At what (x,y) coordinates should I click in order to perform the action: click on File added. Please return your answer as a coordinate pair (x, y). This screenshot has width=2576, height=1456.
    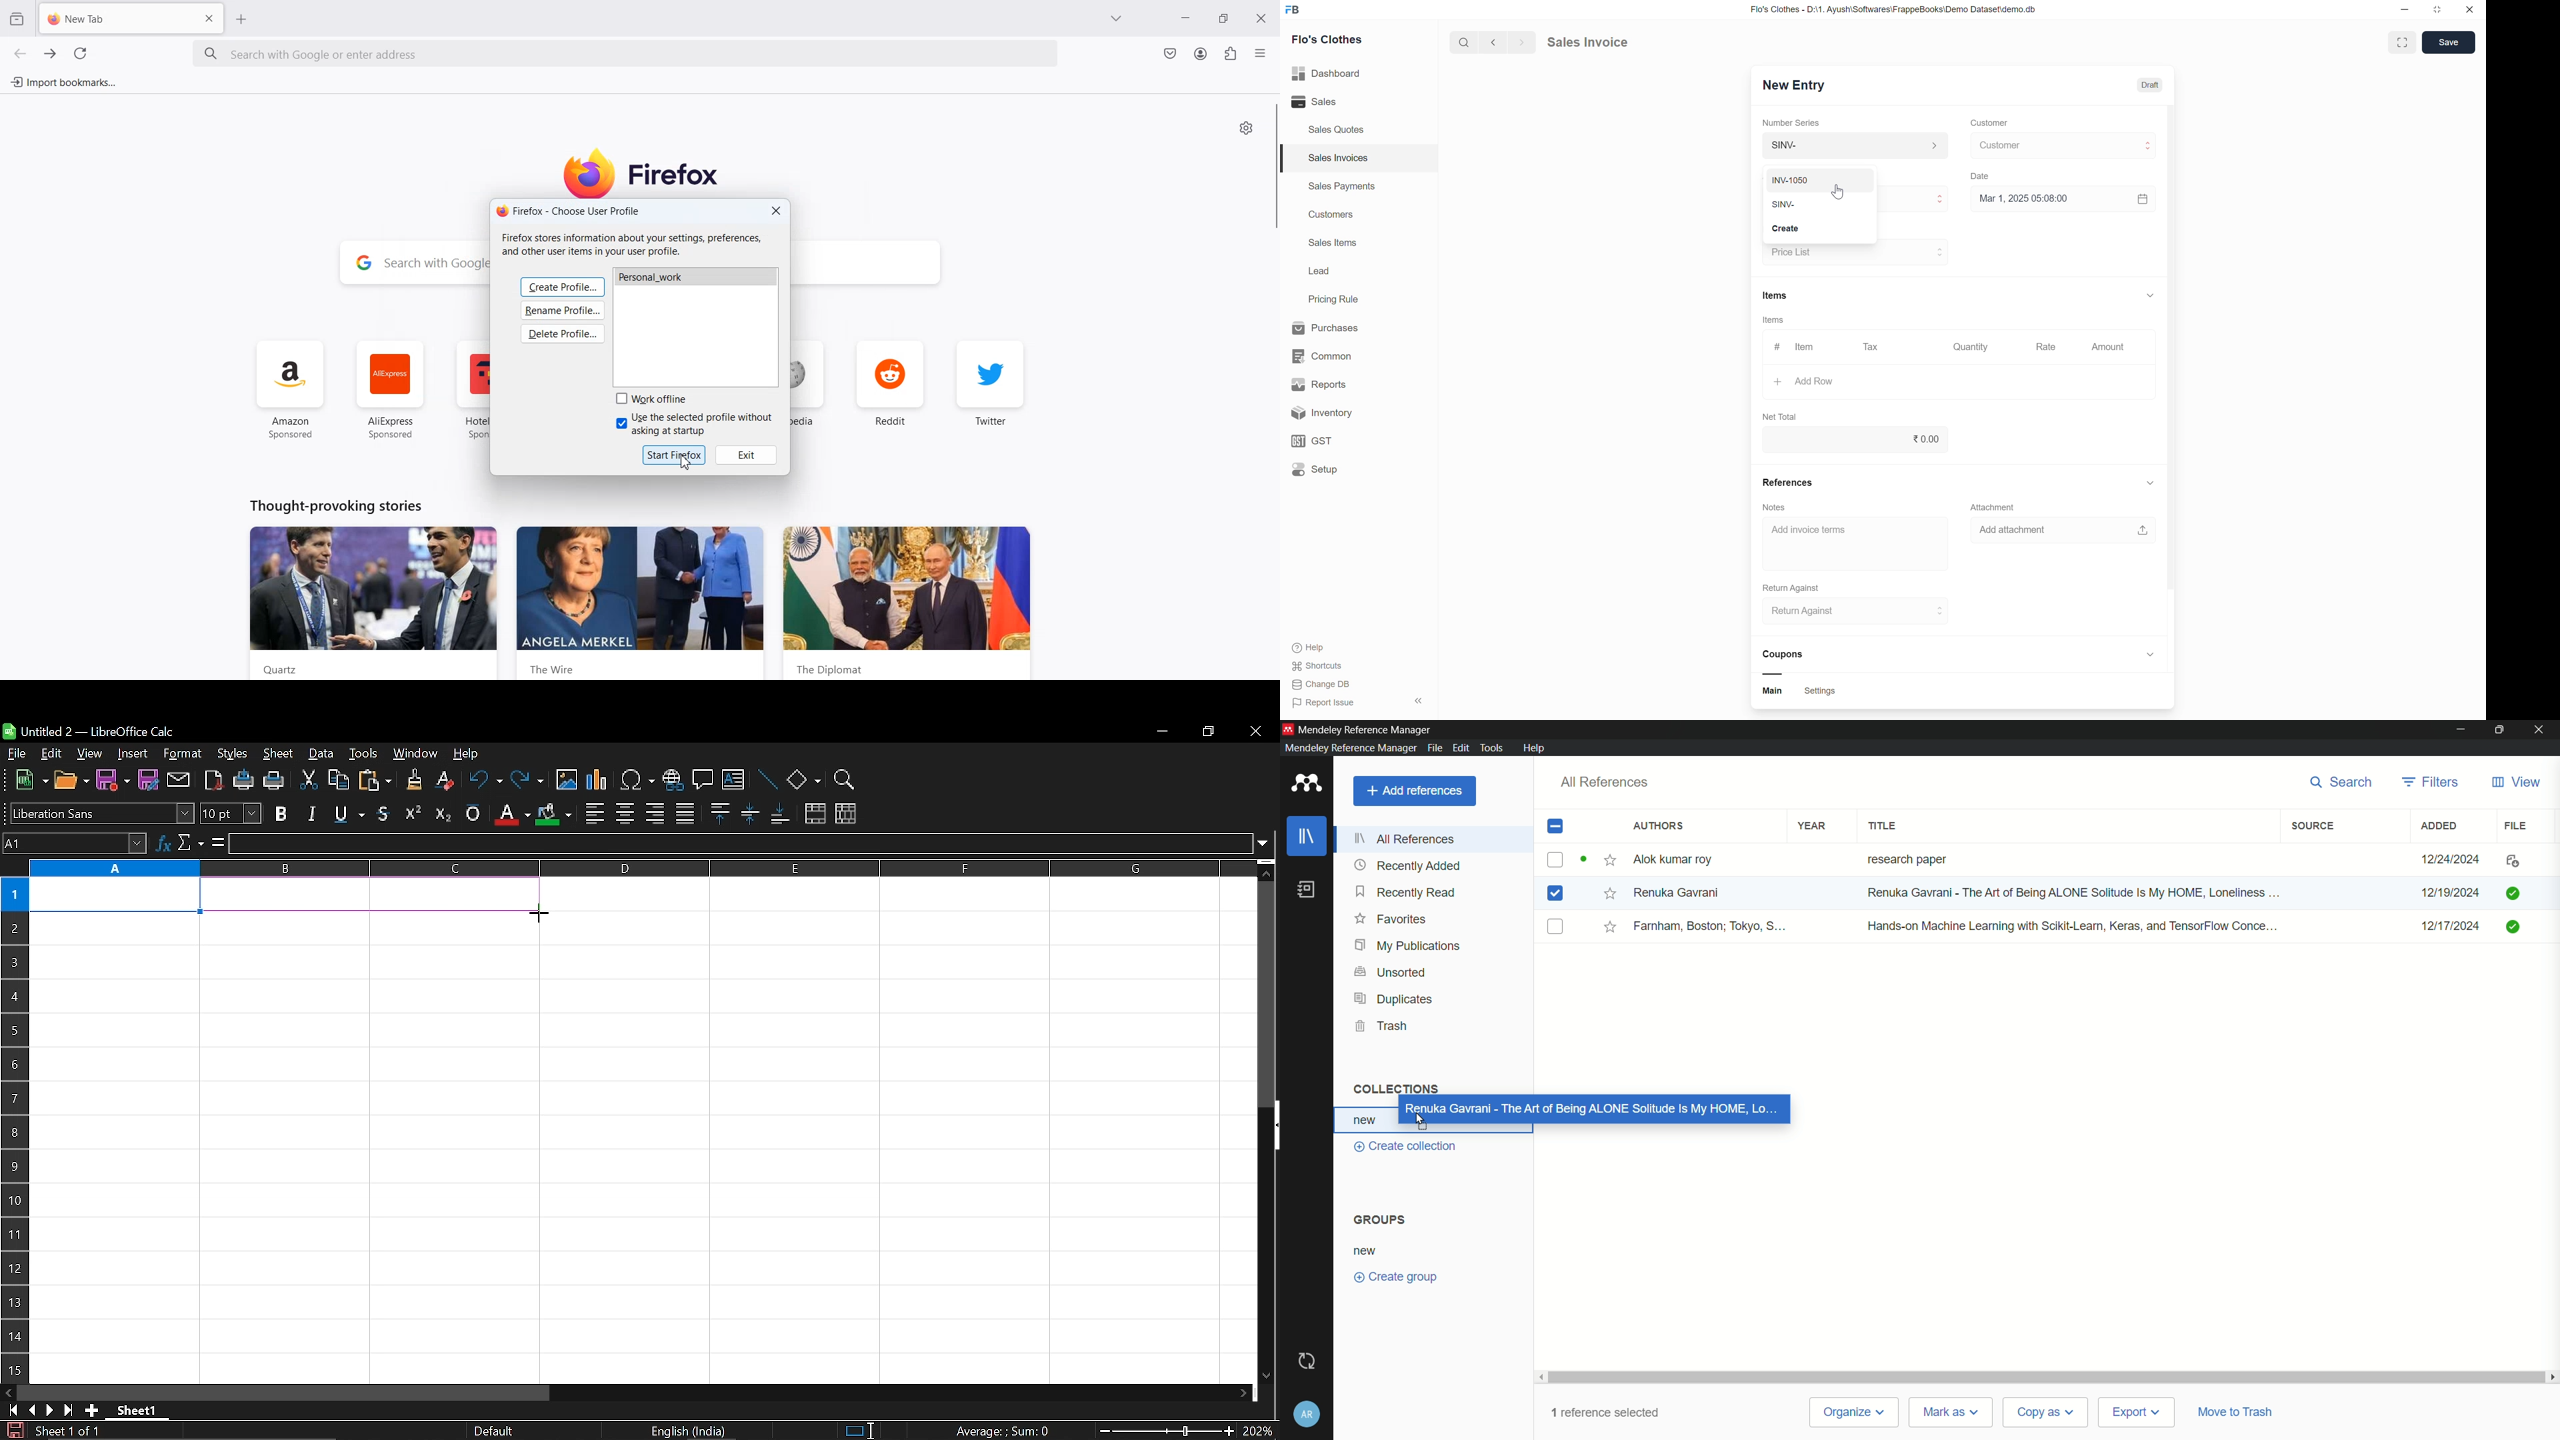
    Looking at the image, I should click on (2511, 927).